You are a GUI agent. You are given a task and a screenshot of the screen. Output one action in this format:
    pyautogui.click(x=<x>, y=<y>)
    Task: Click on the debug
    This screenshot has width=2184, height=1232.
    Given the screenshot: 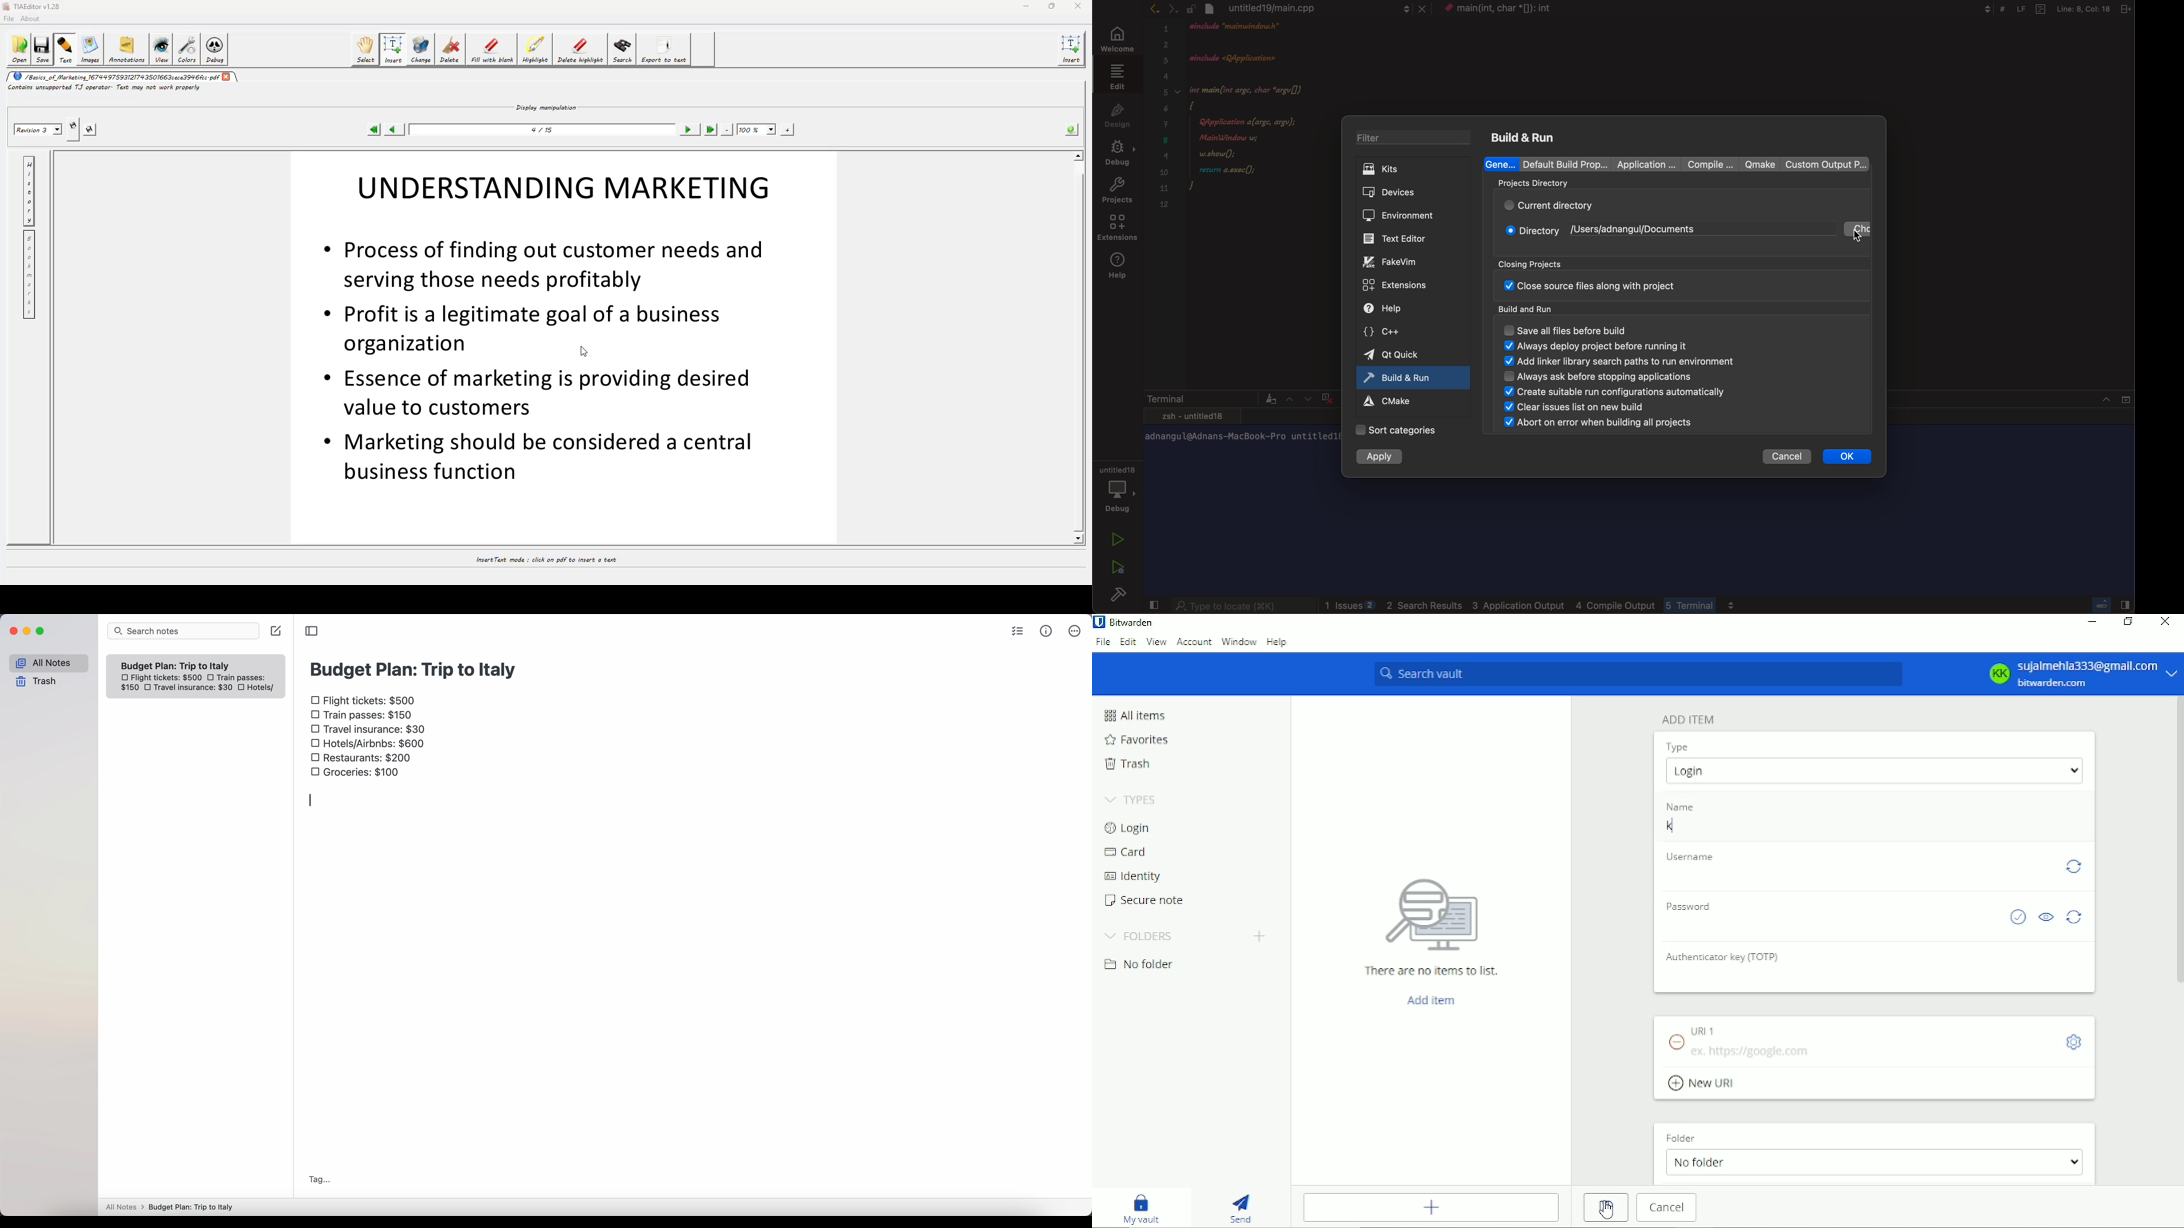 What is the action you would take?
    pyautogui.click(x=1120, y=489)
    